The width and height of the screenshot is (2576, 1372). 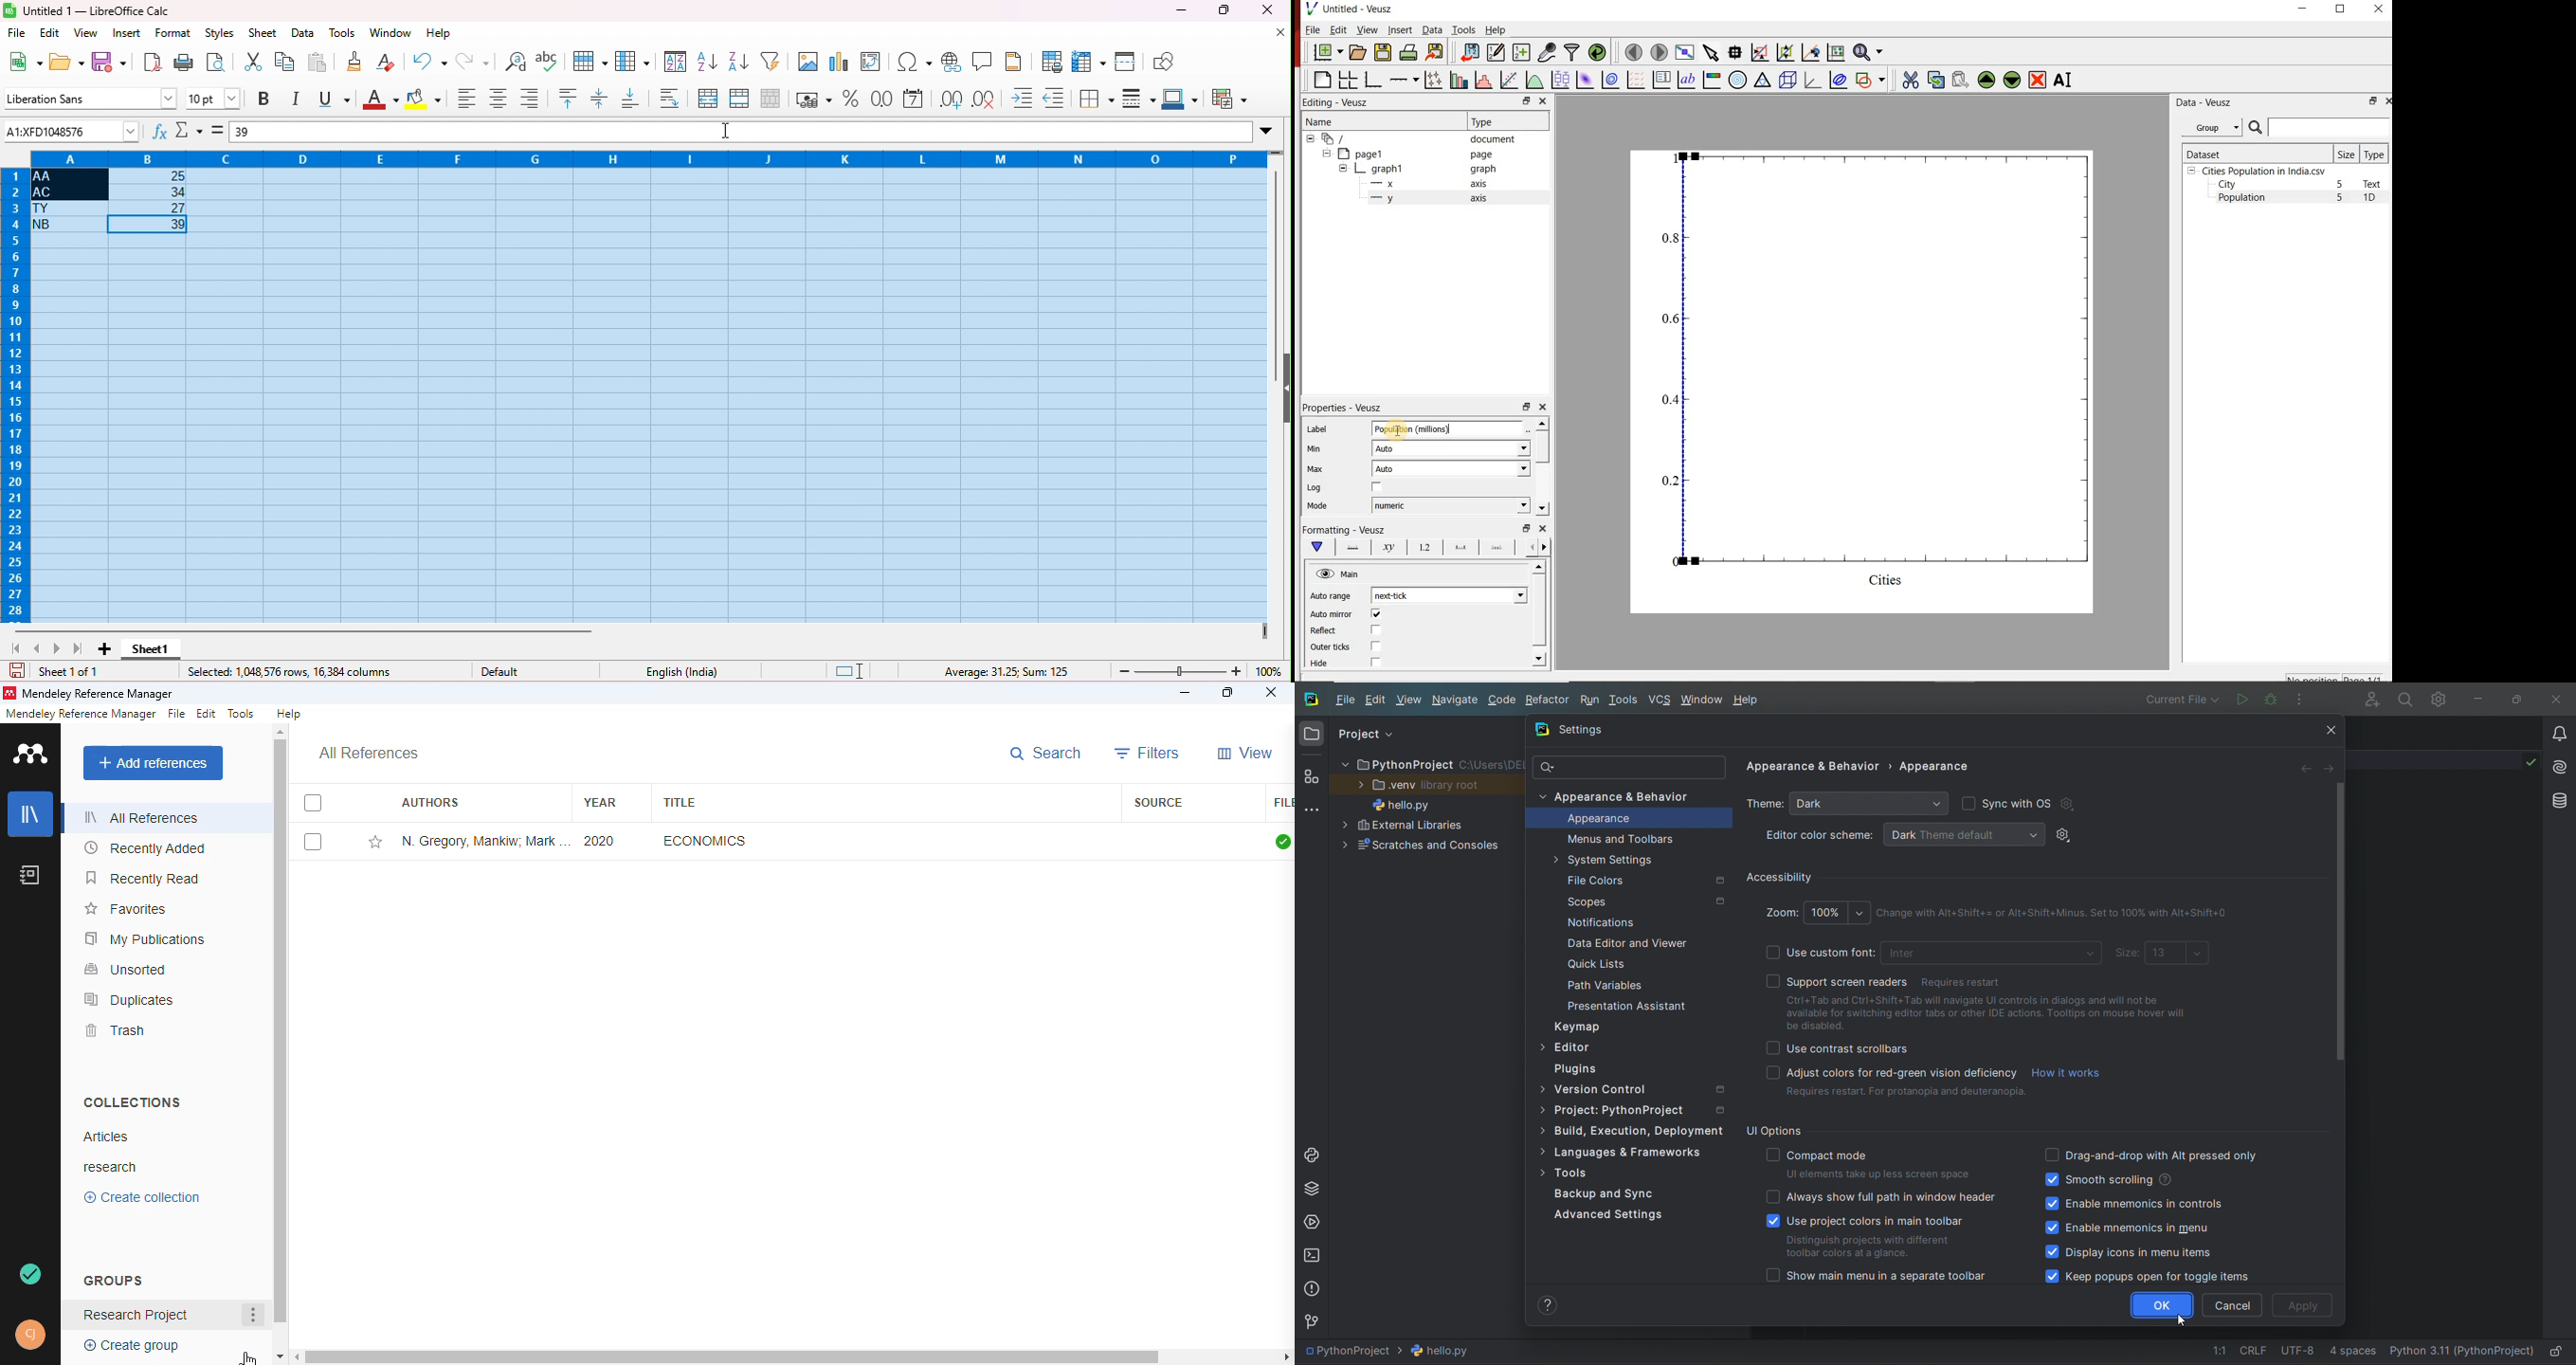 I want to click on font style, so click(x=89, y=97).